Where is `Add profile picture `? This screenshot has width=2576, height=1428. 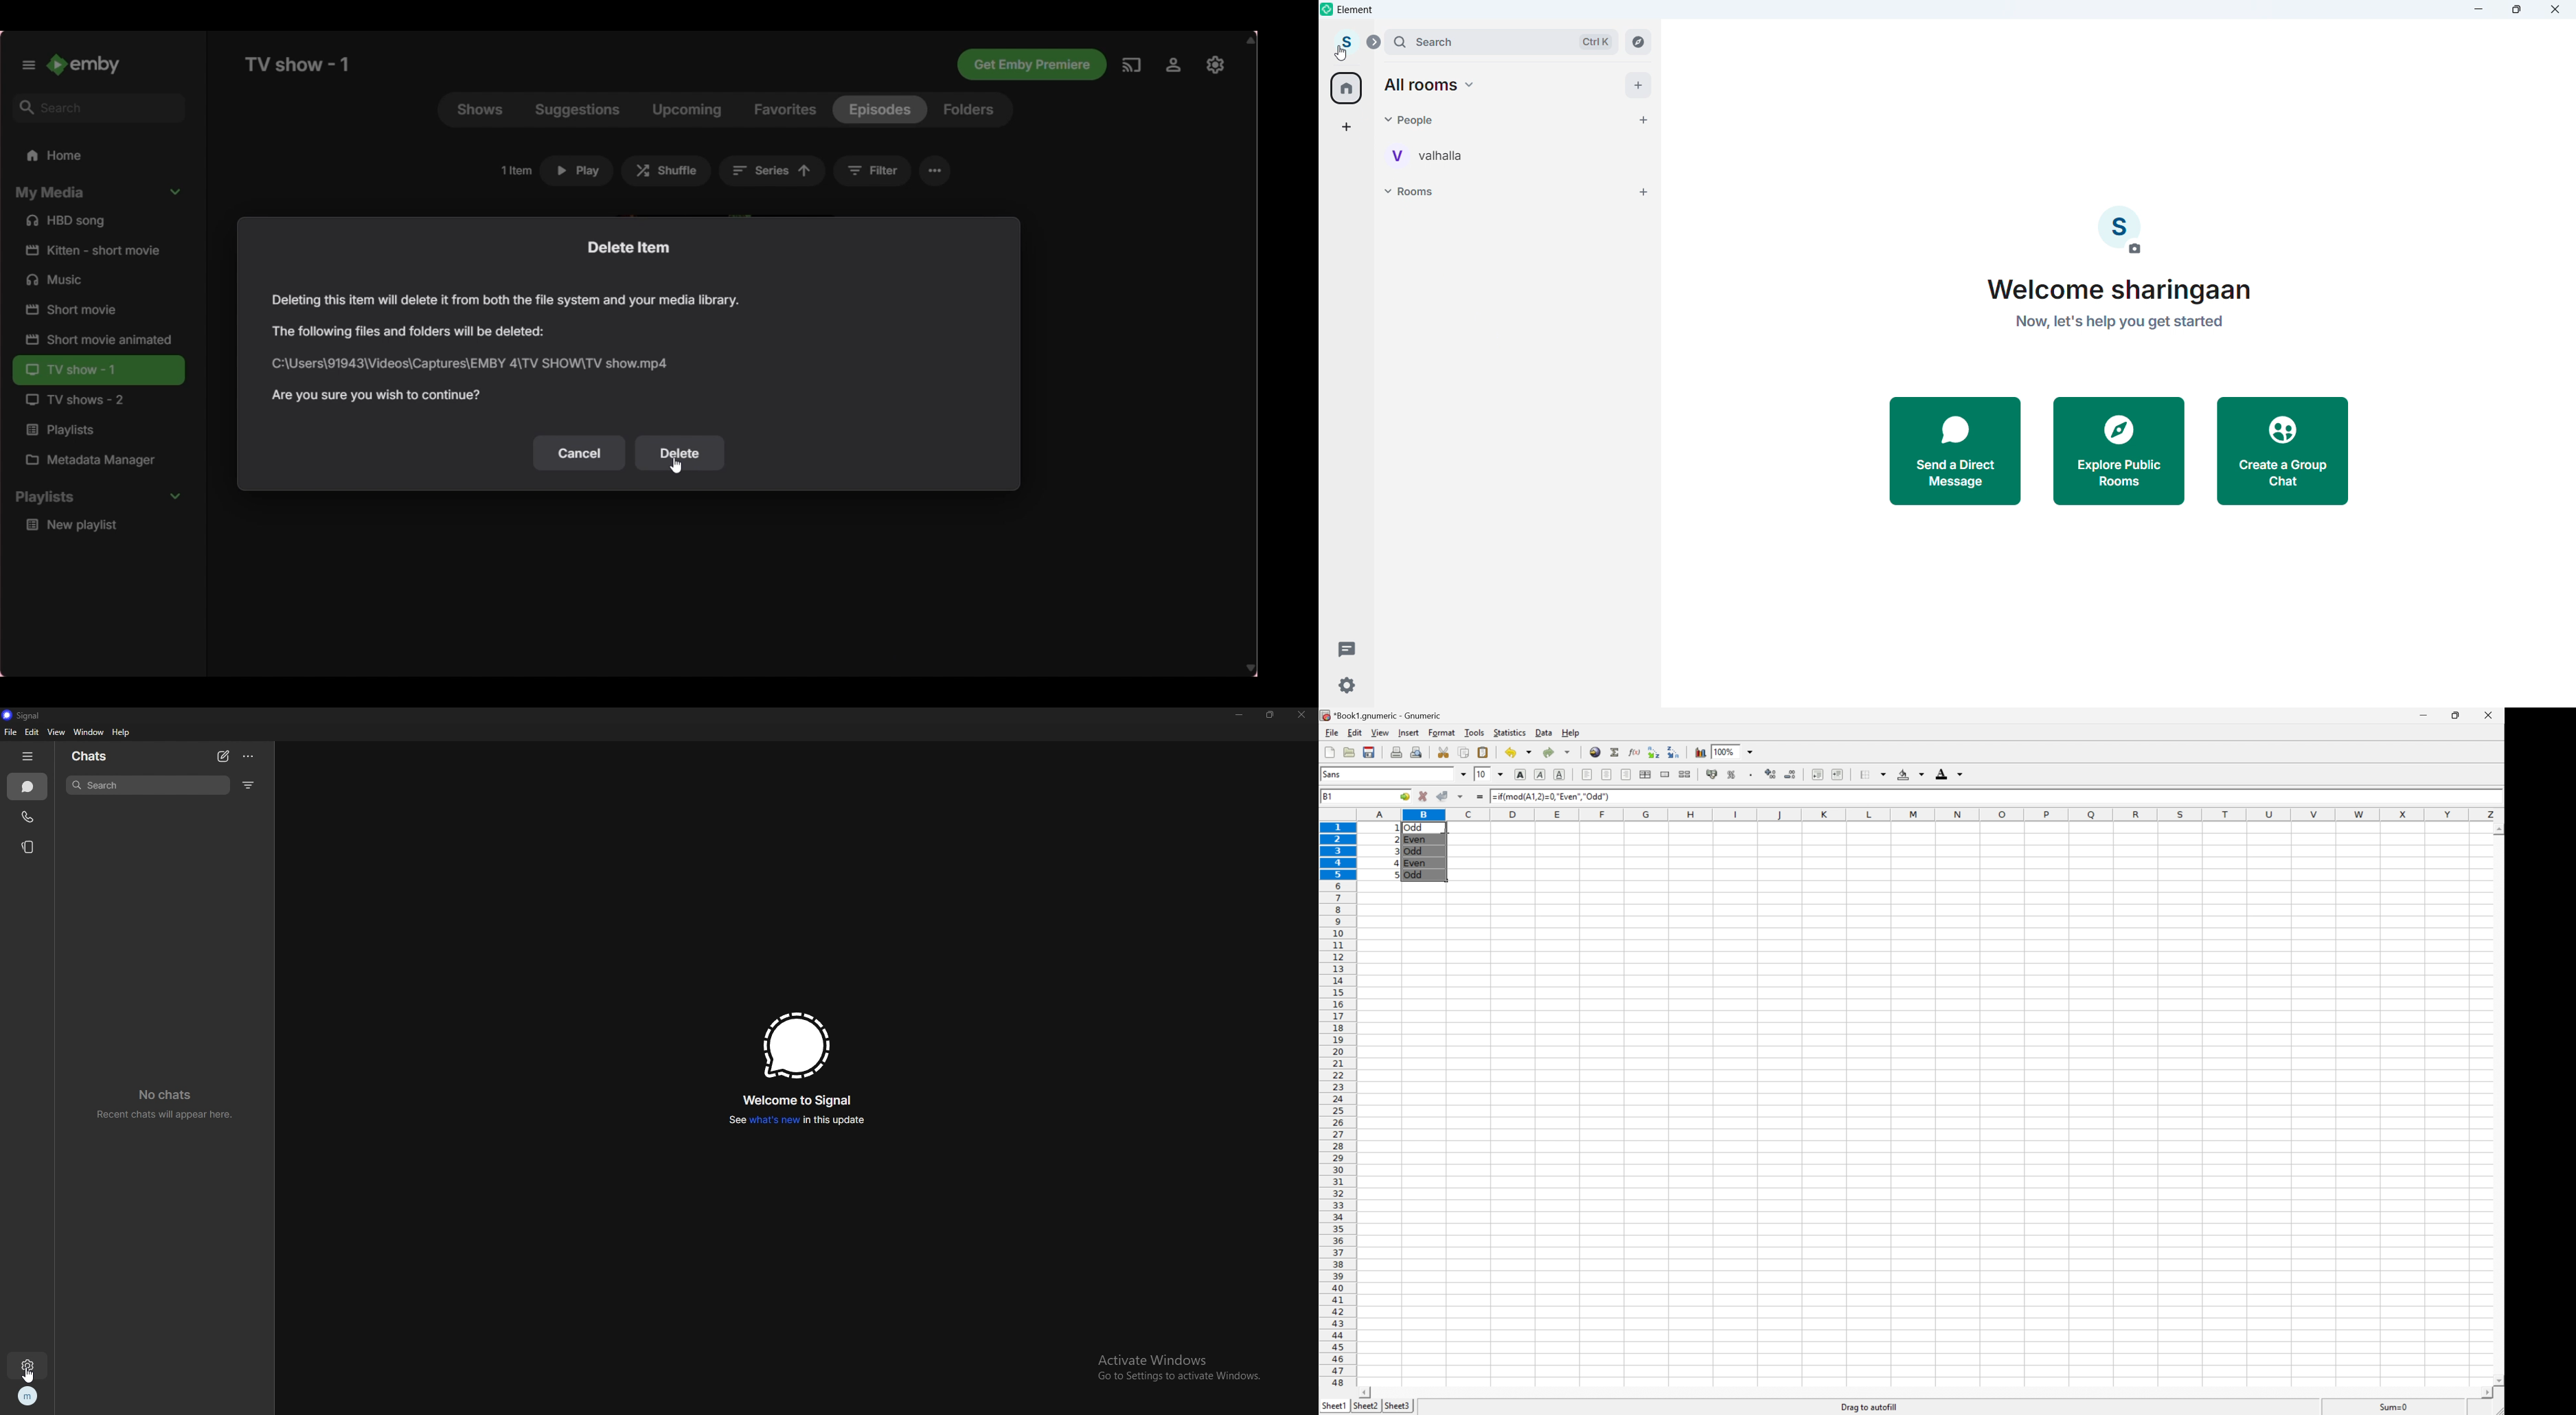 Add profile picture  is located at coordinates (2124, 229).